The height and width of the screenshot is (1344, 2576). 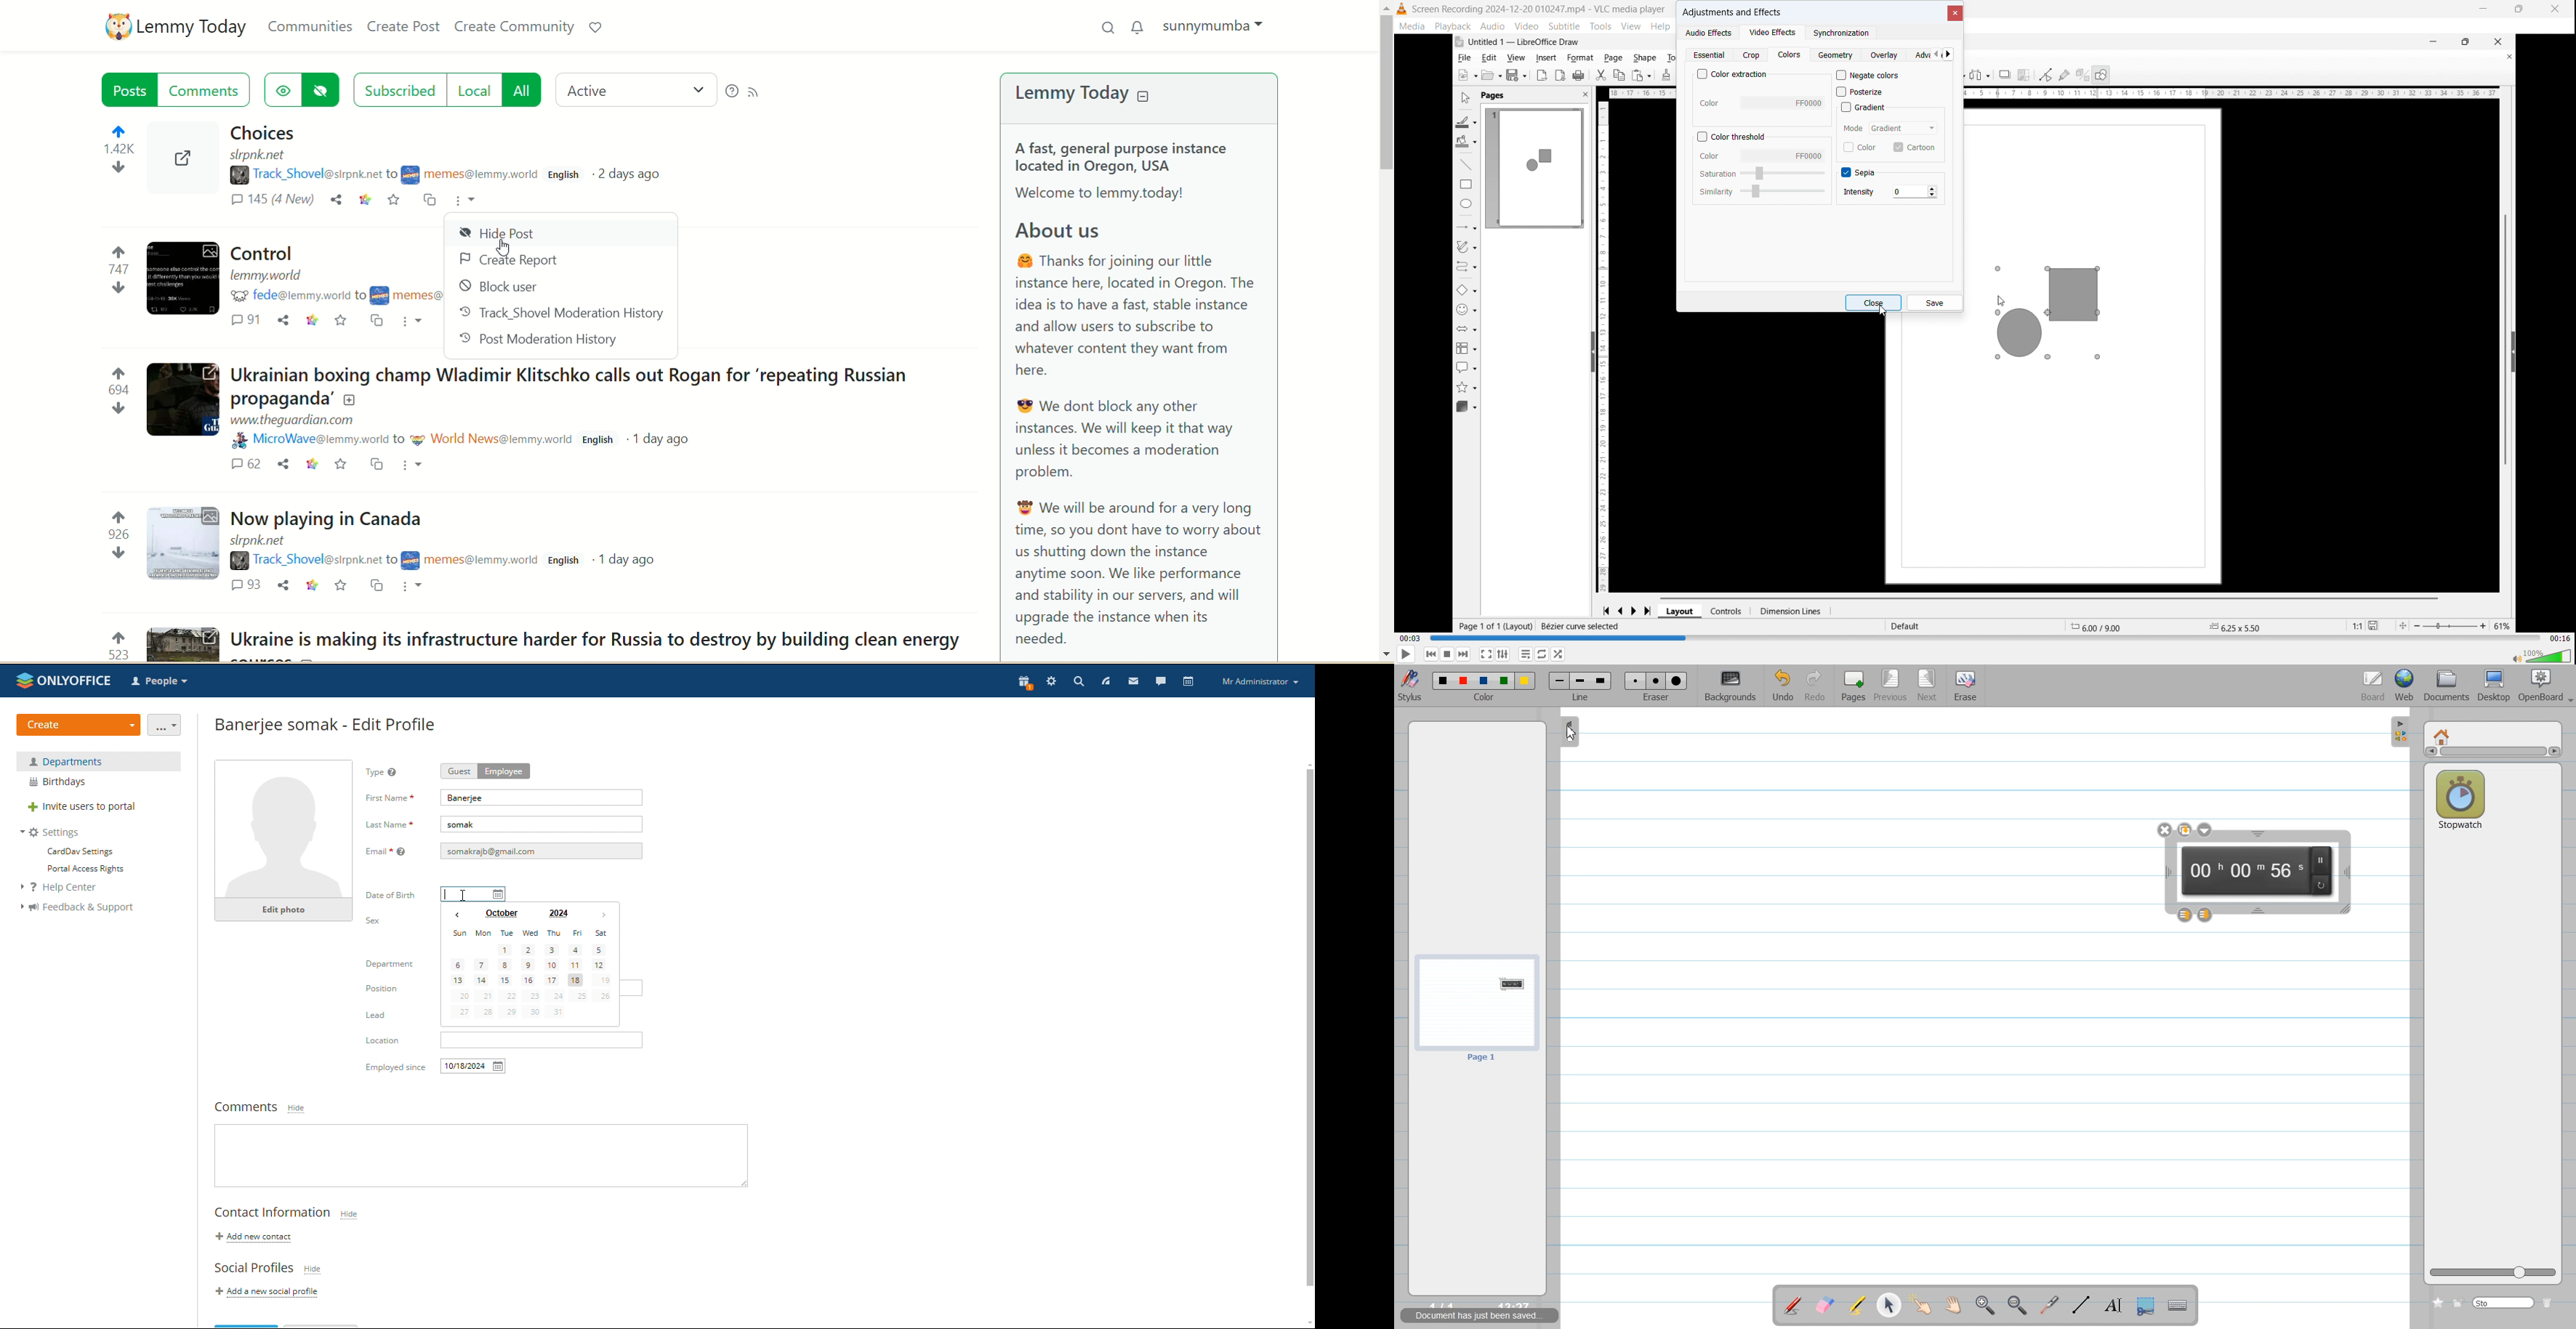 What do you see at coordinates (323, 91) in the screenshot?
I see `hide hidden posts` at bounding box center [323, 91].